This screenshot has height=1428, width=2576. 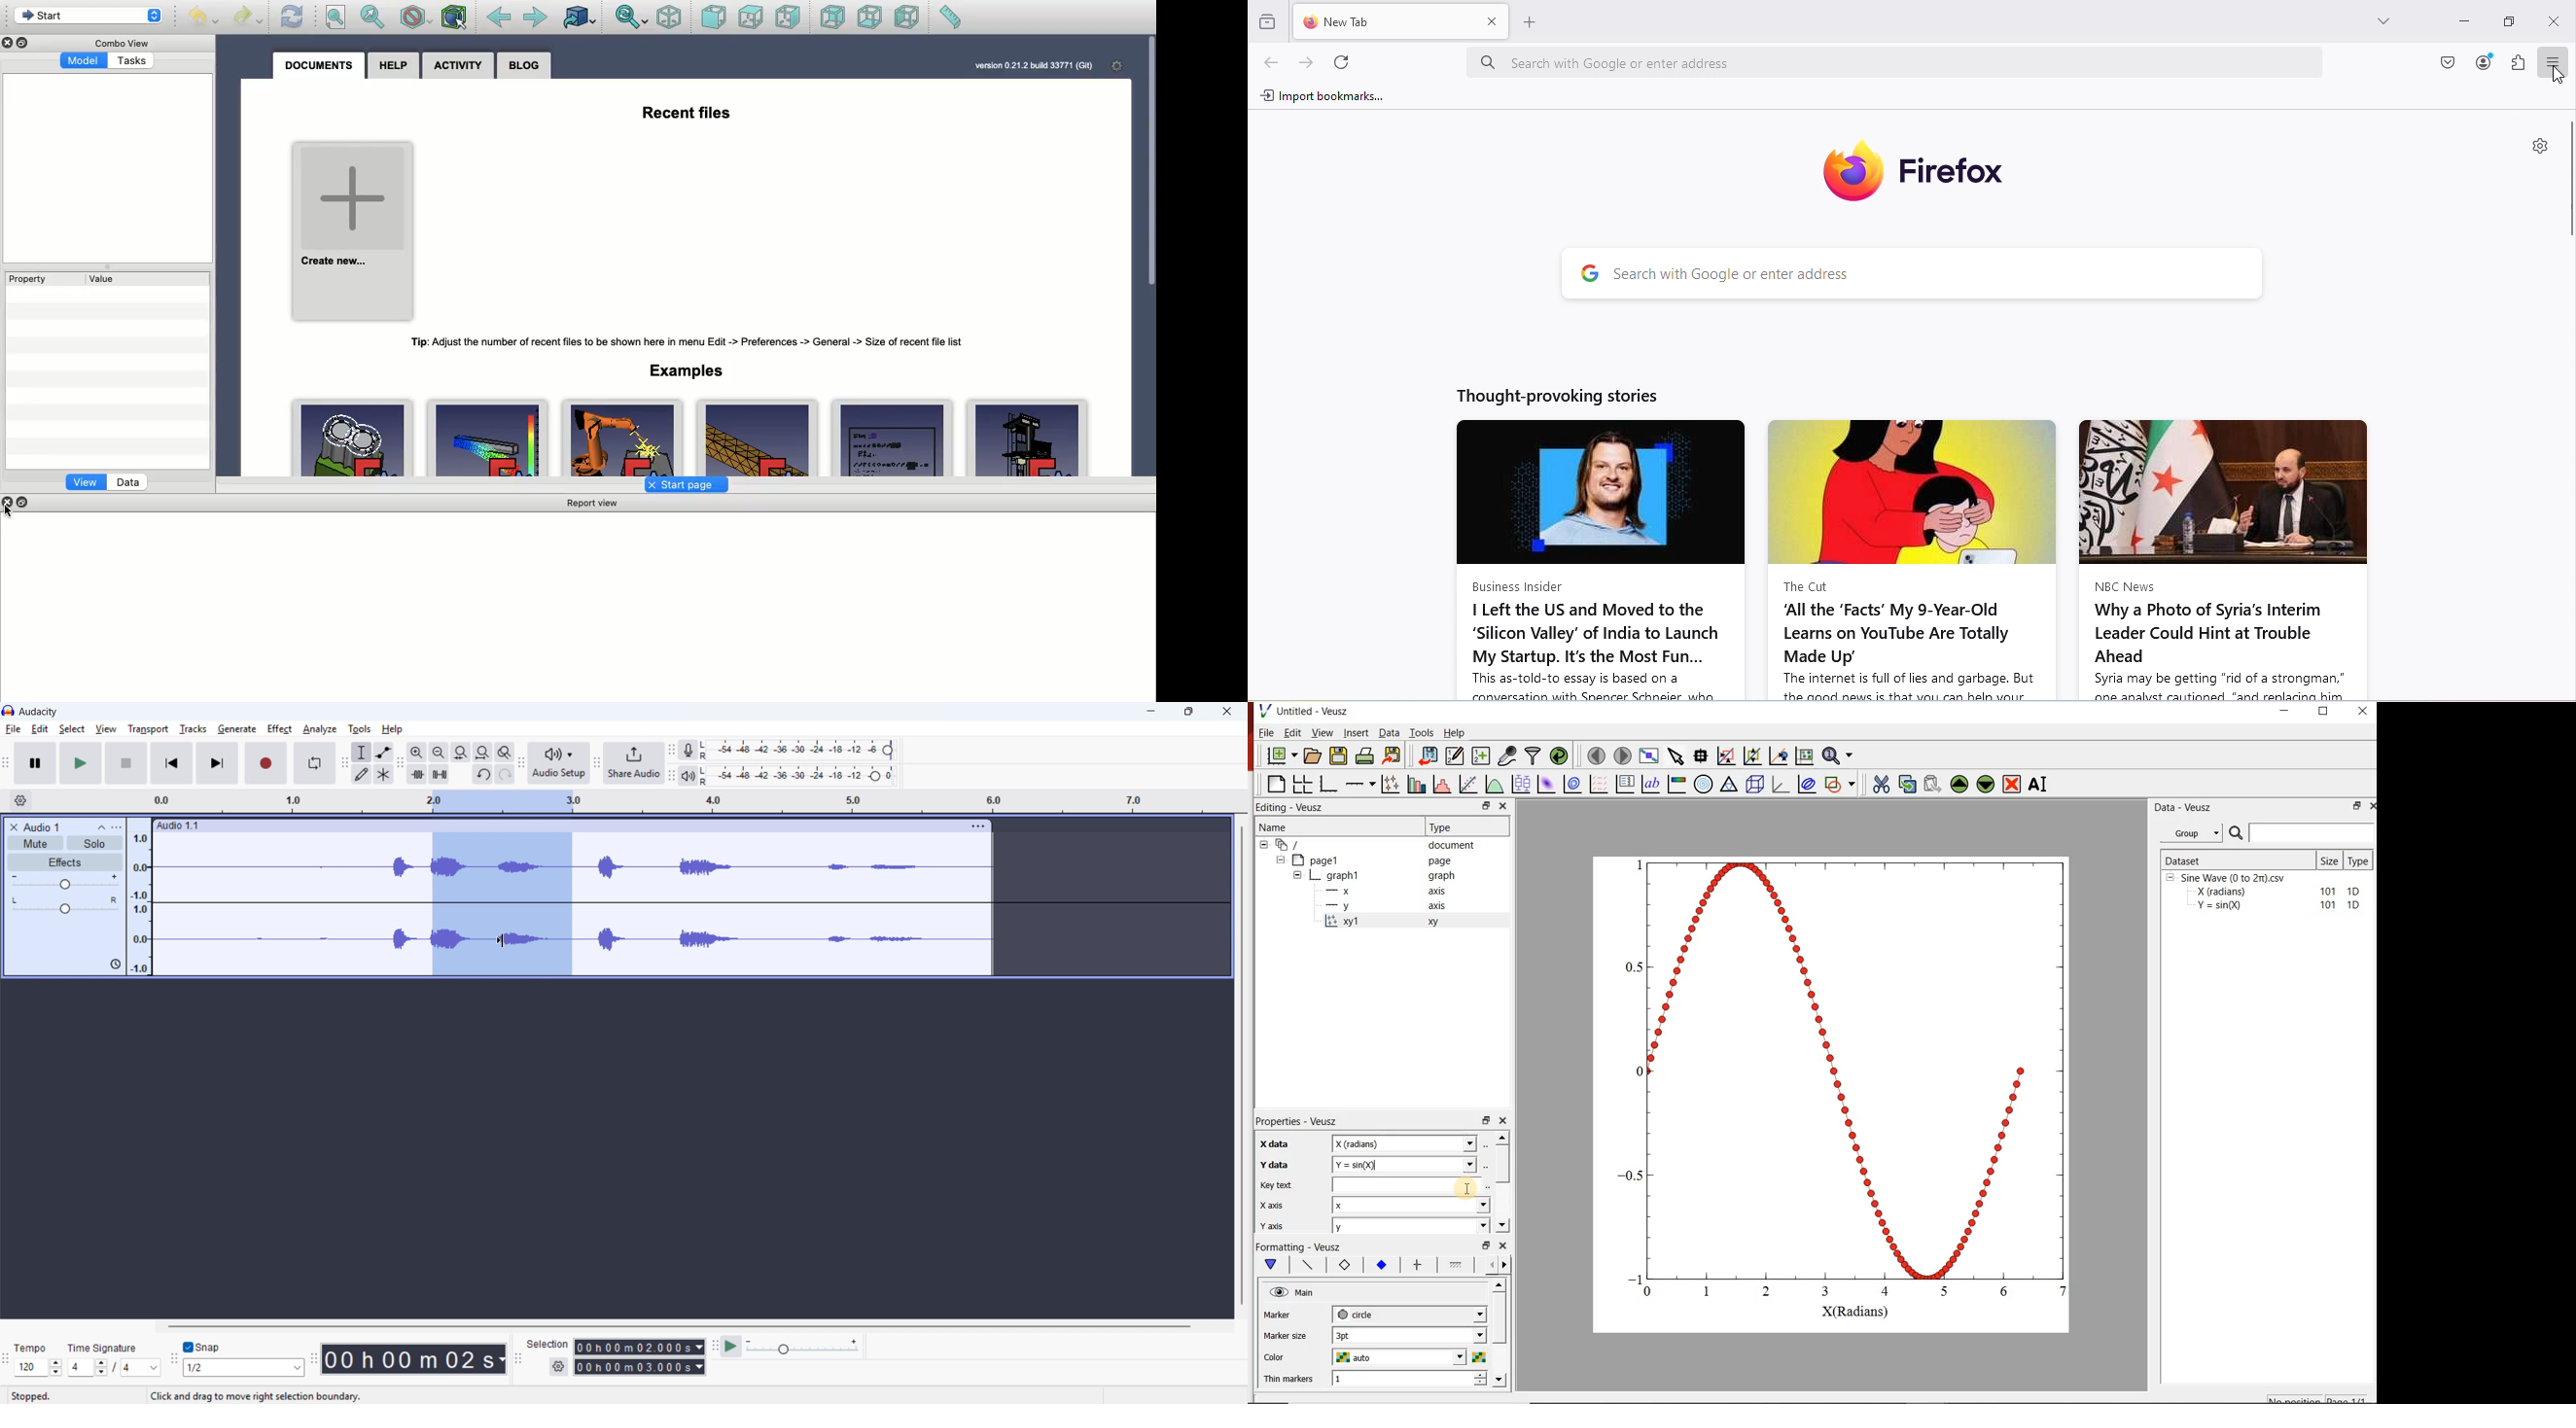 What do you see at coordinates (1892, 64) in the screenshot?
I see `Address bar` at bounding box center [1892, 64].